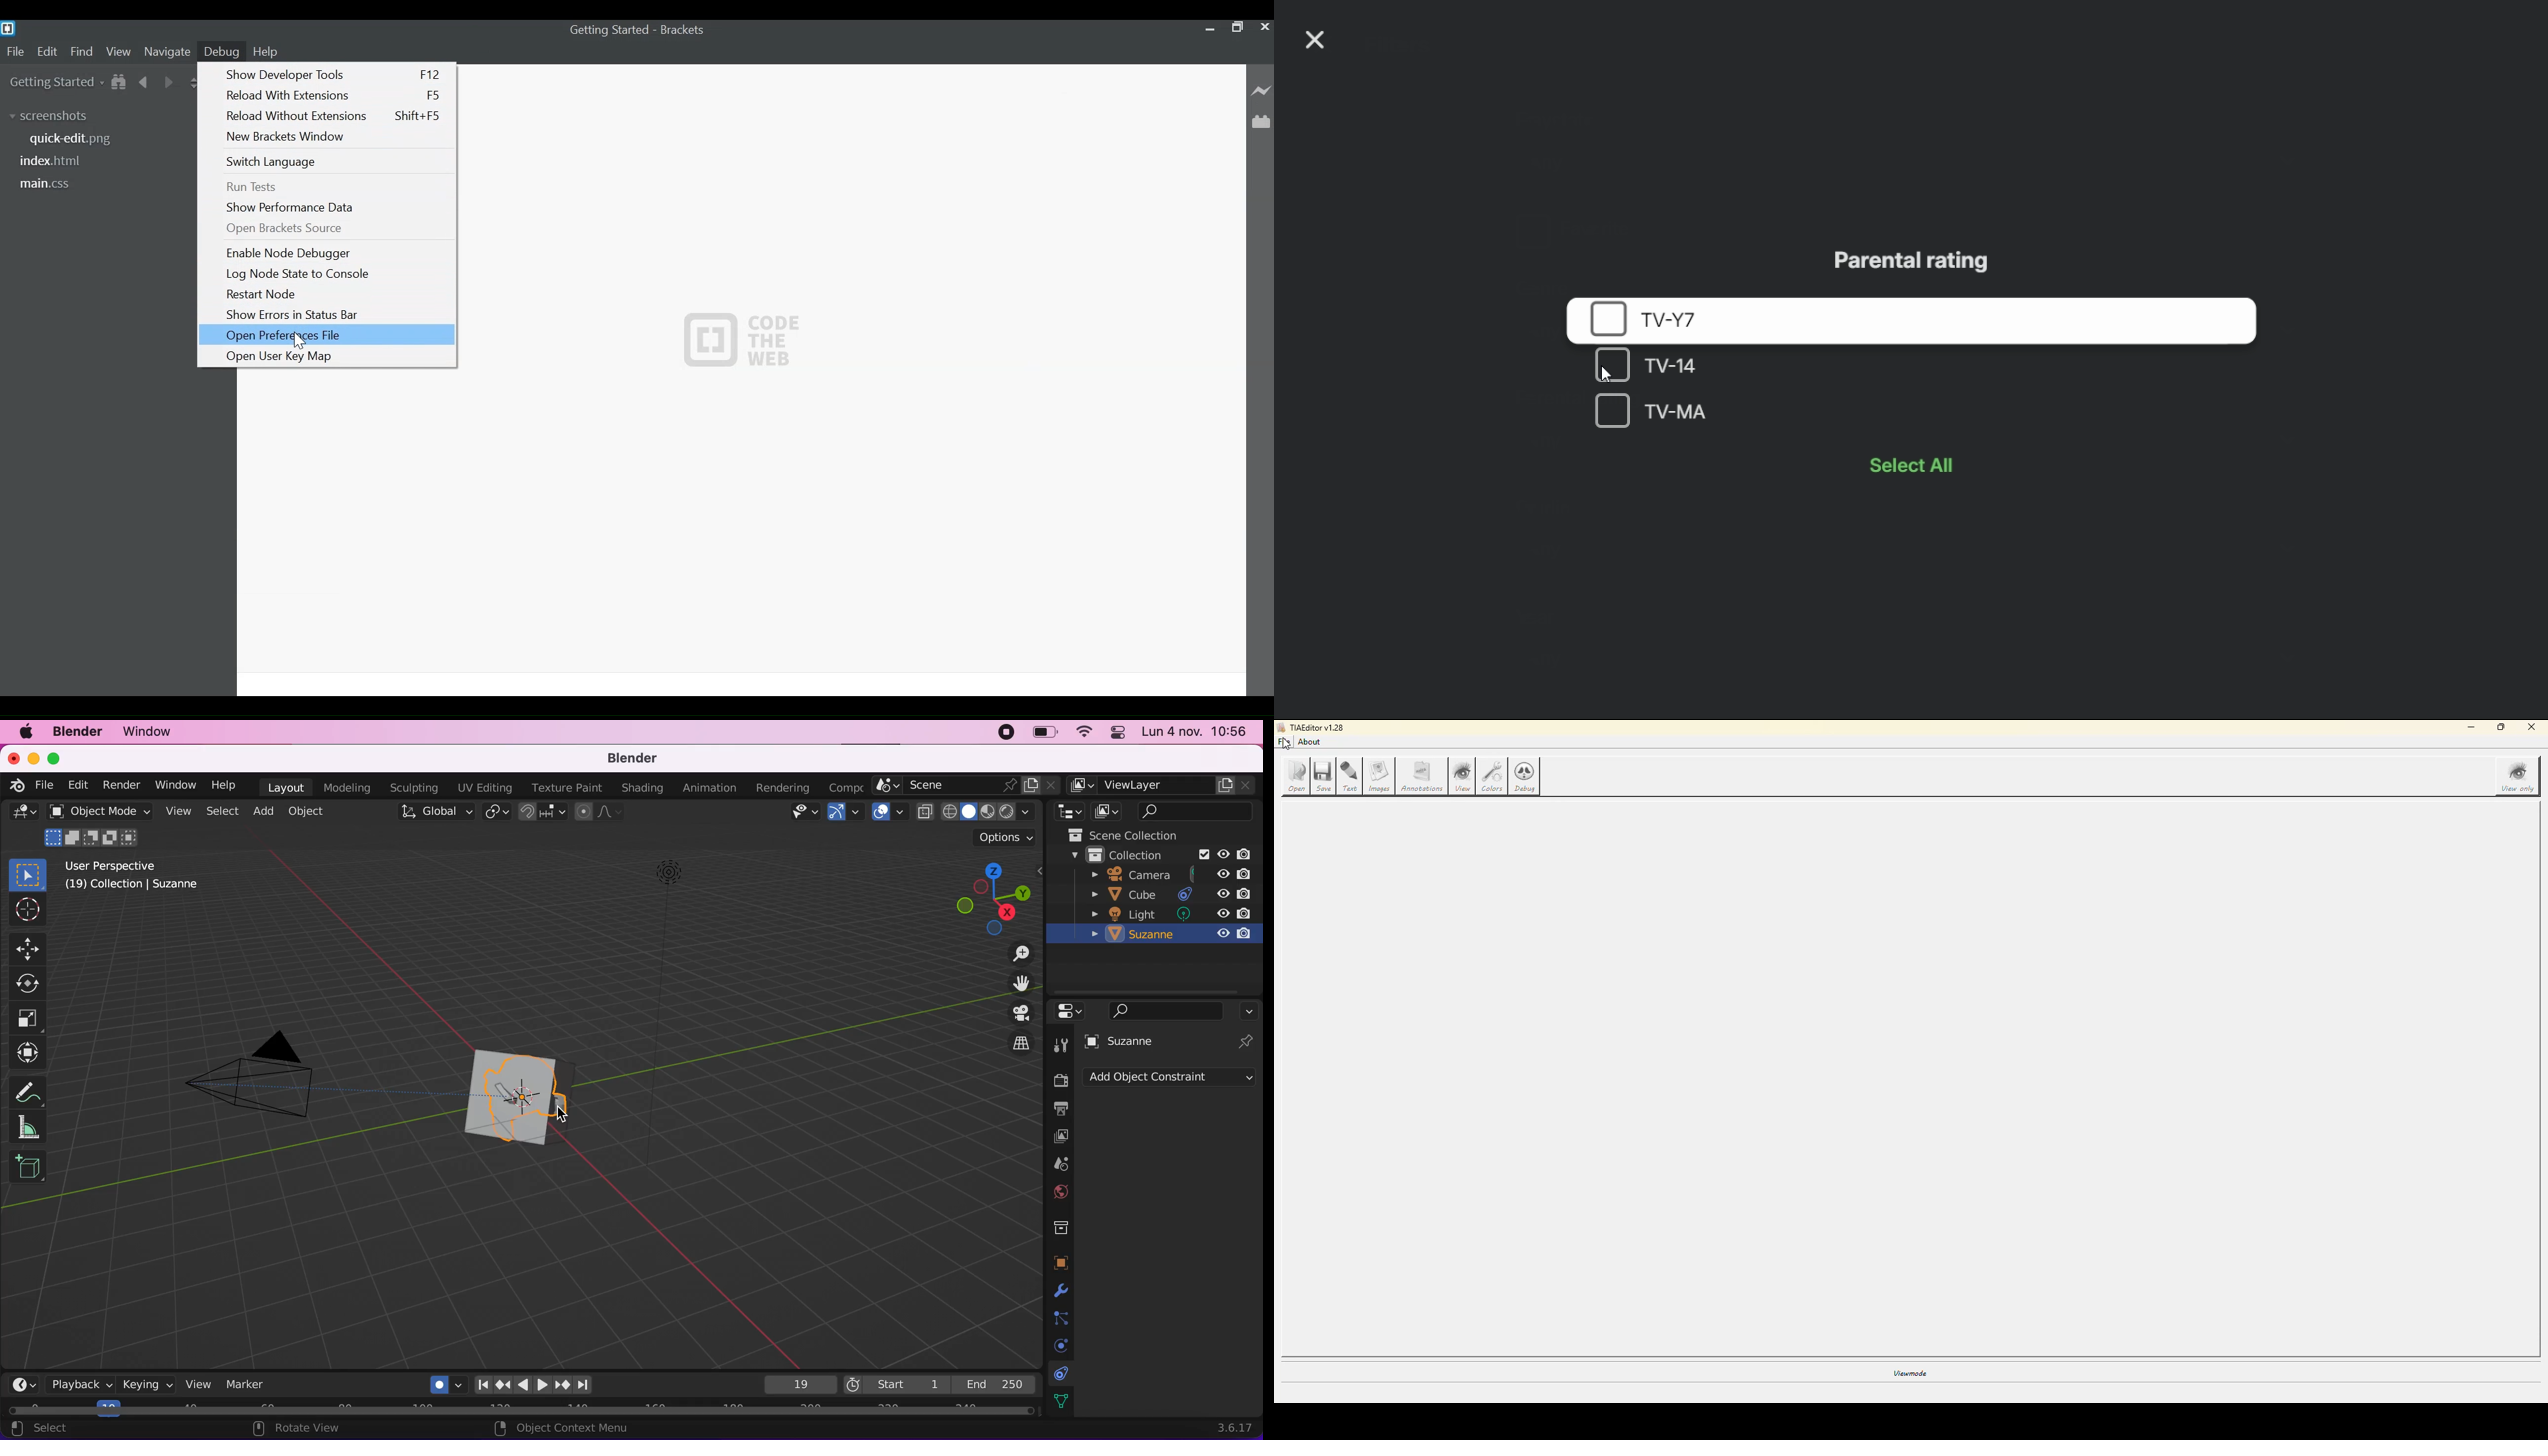 The width and height of the screenshot is (2548, 1456). What do you see at coordinates (332, 355) in the screenshot?
I see `Open User Key Map` at bounding box center [332, 355].